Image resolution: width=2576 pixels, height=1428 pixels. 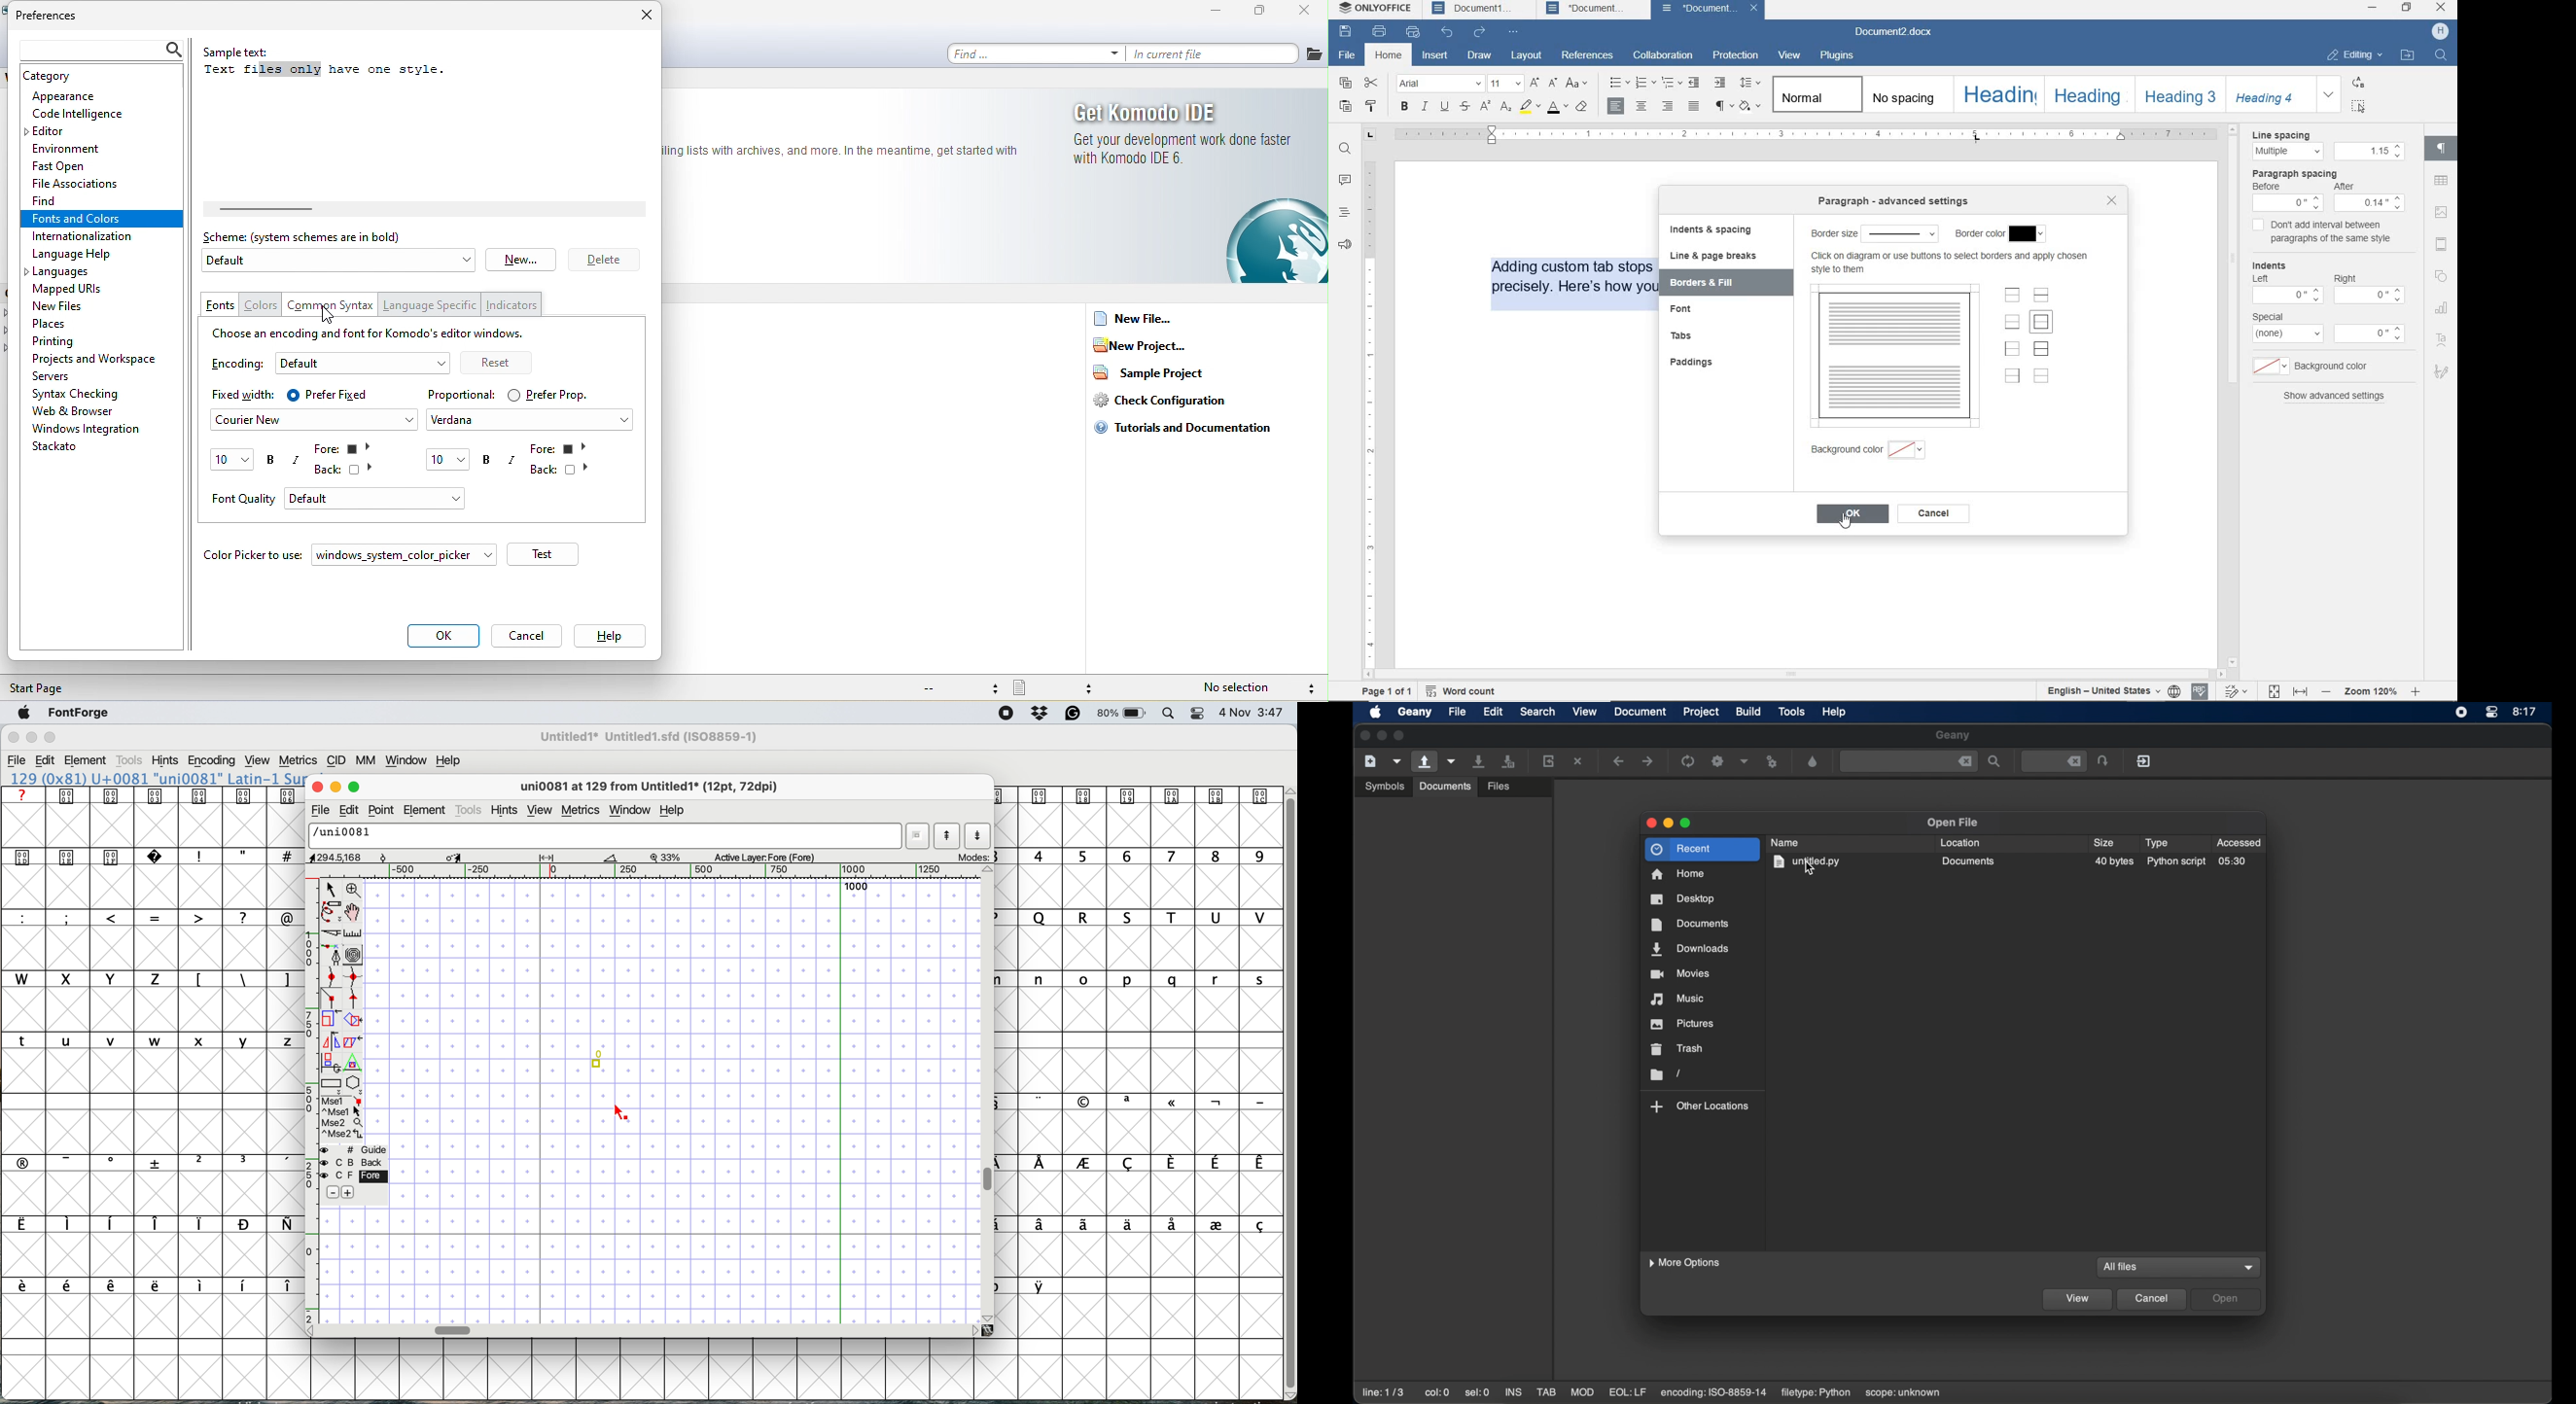 I want to click on indents & spacing, so click(x=1712, y=231).